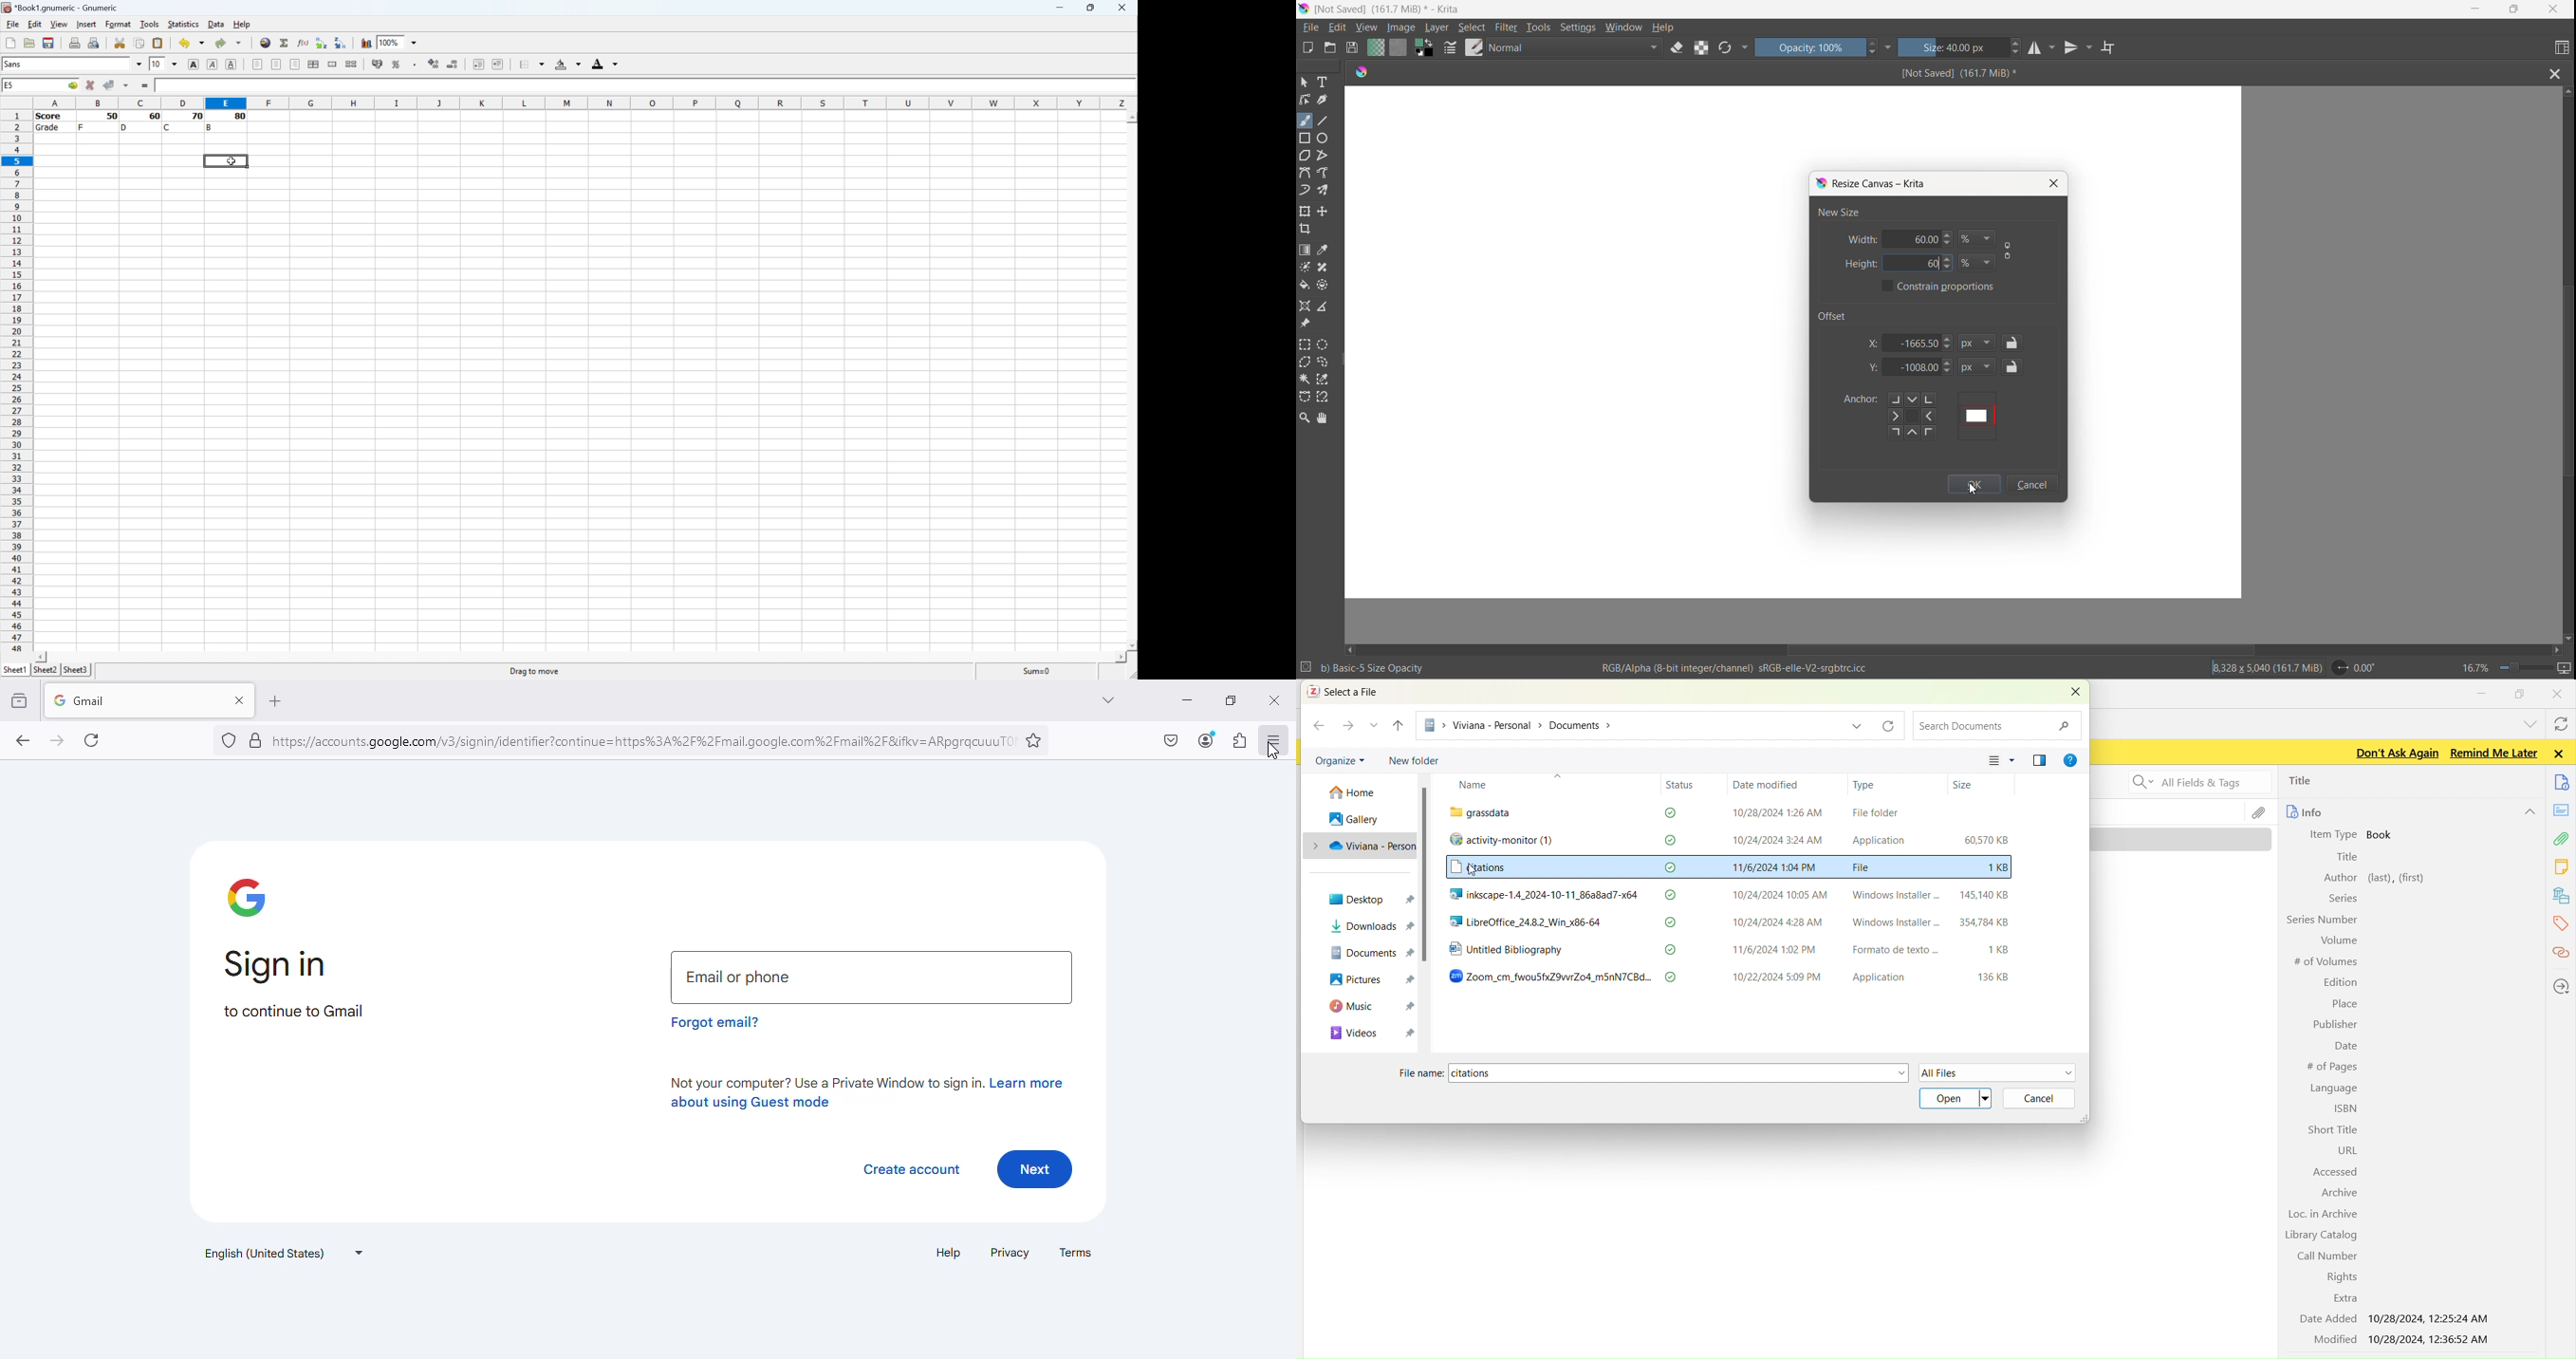  I want to click on dynamic brush tool, so click(1306, 191).